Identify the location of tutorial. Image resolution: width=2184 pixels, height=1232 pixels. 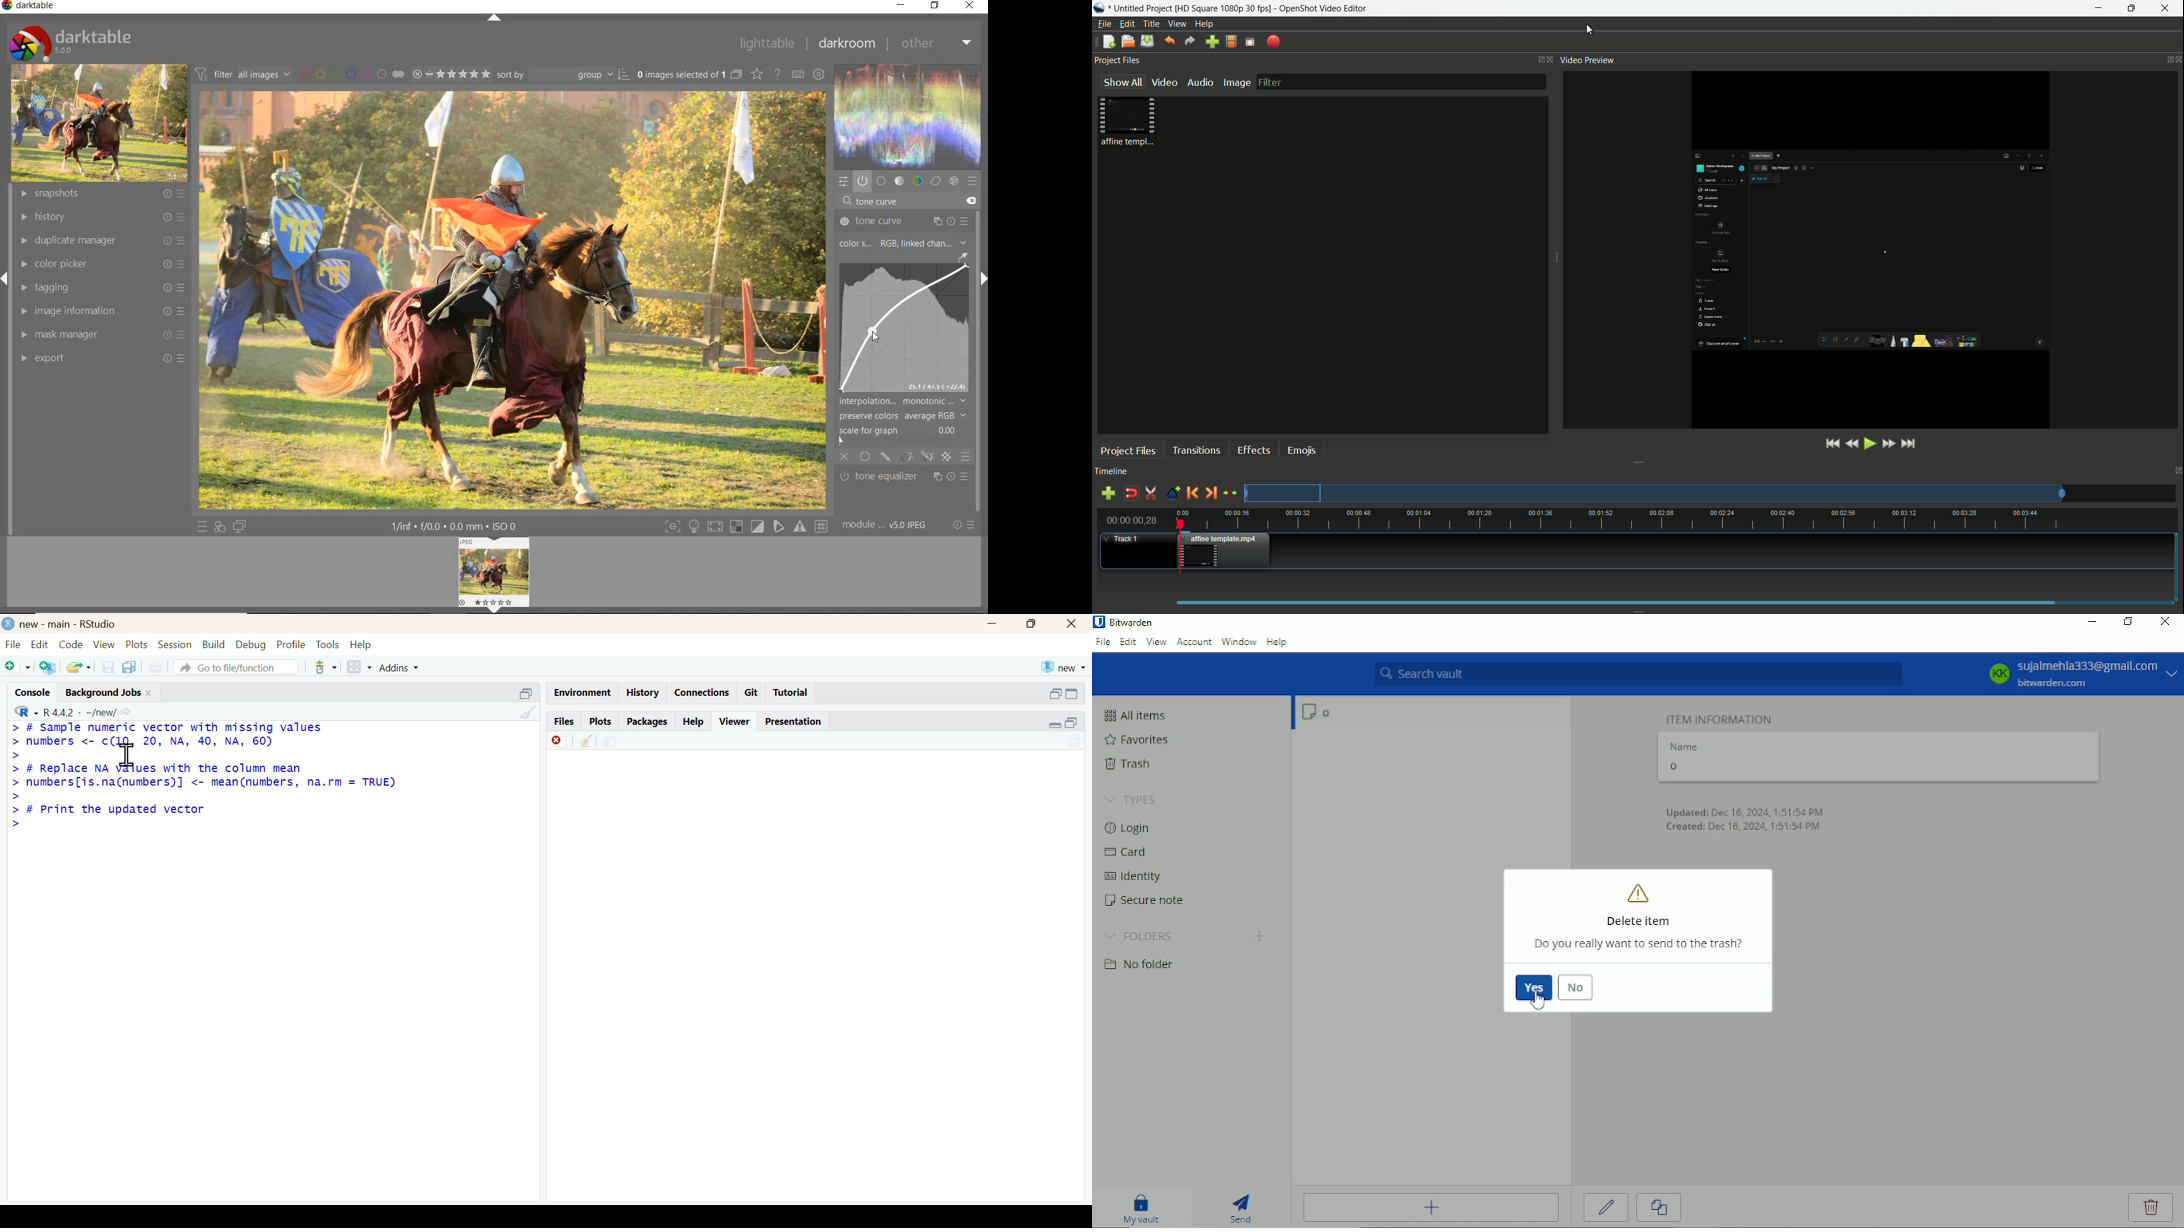
(792, 693).